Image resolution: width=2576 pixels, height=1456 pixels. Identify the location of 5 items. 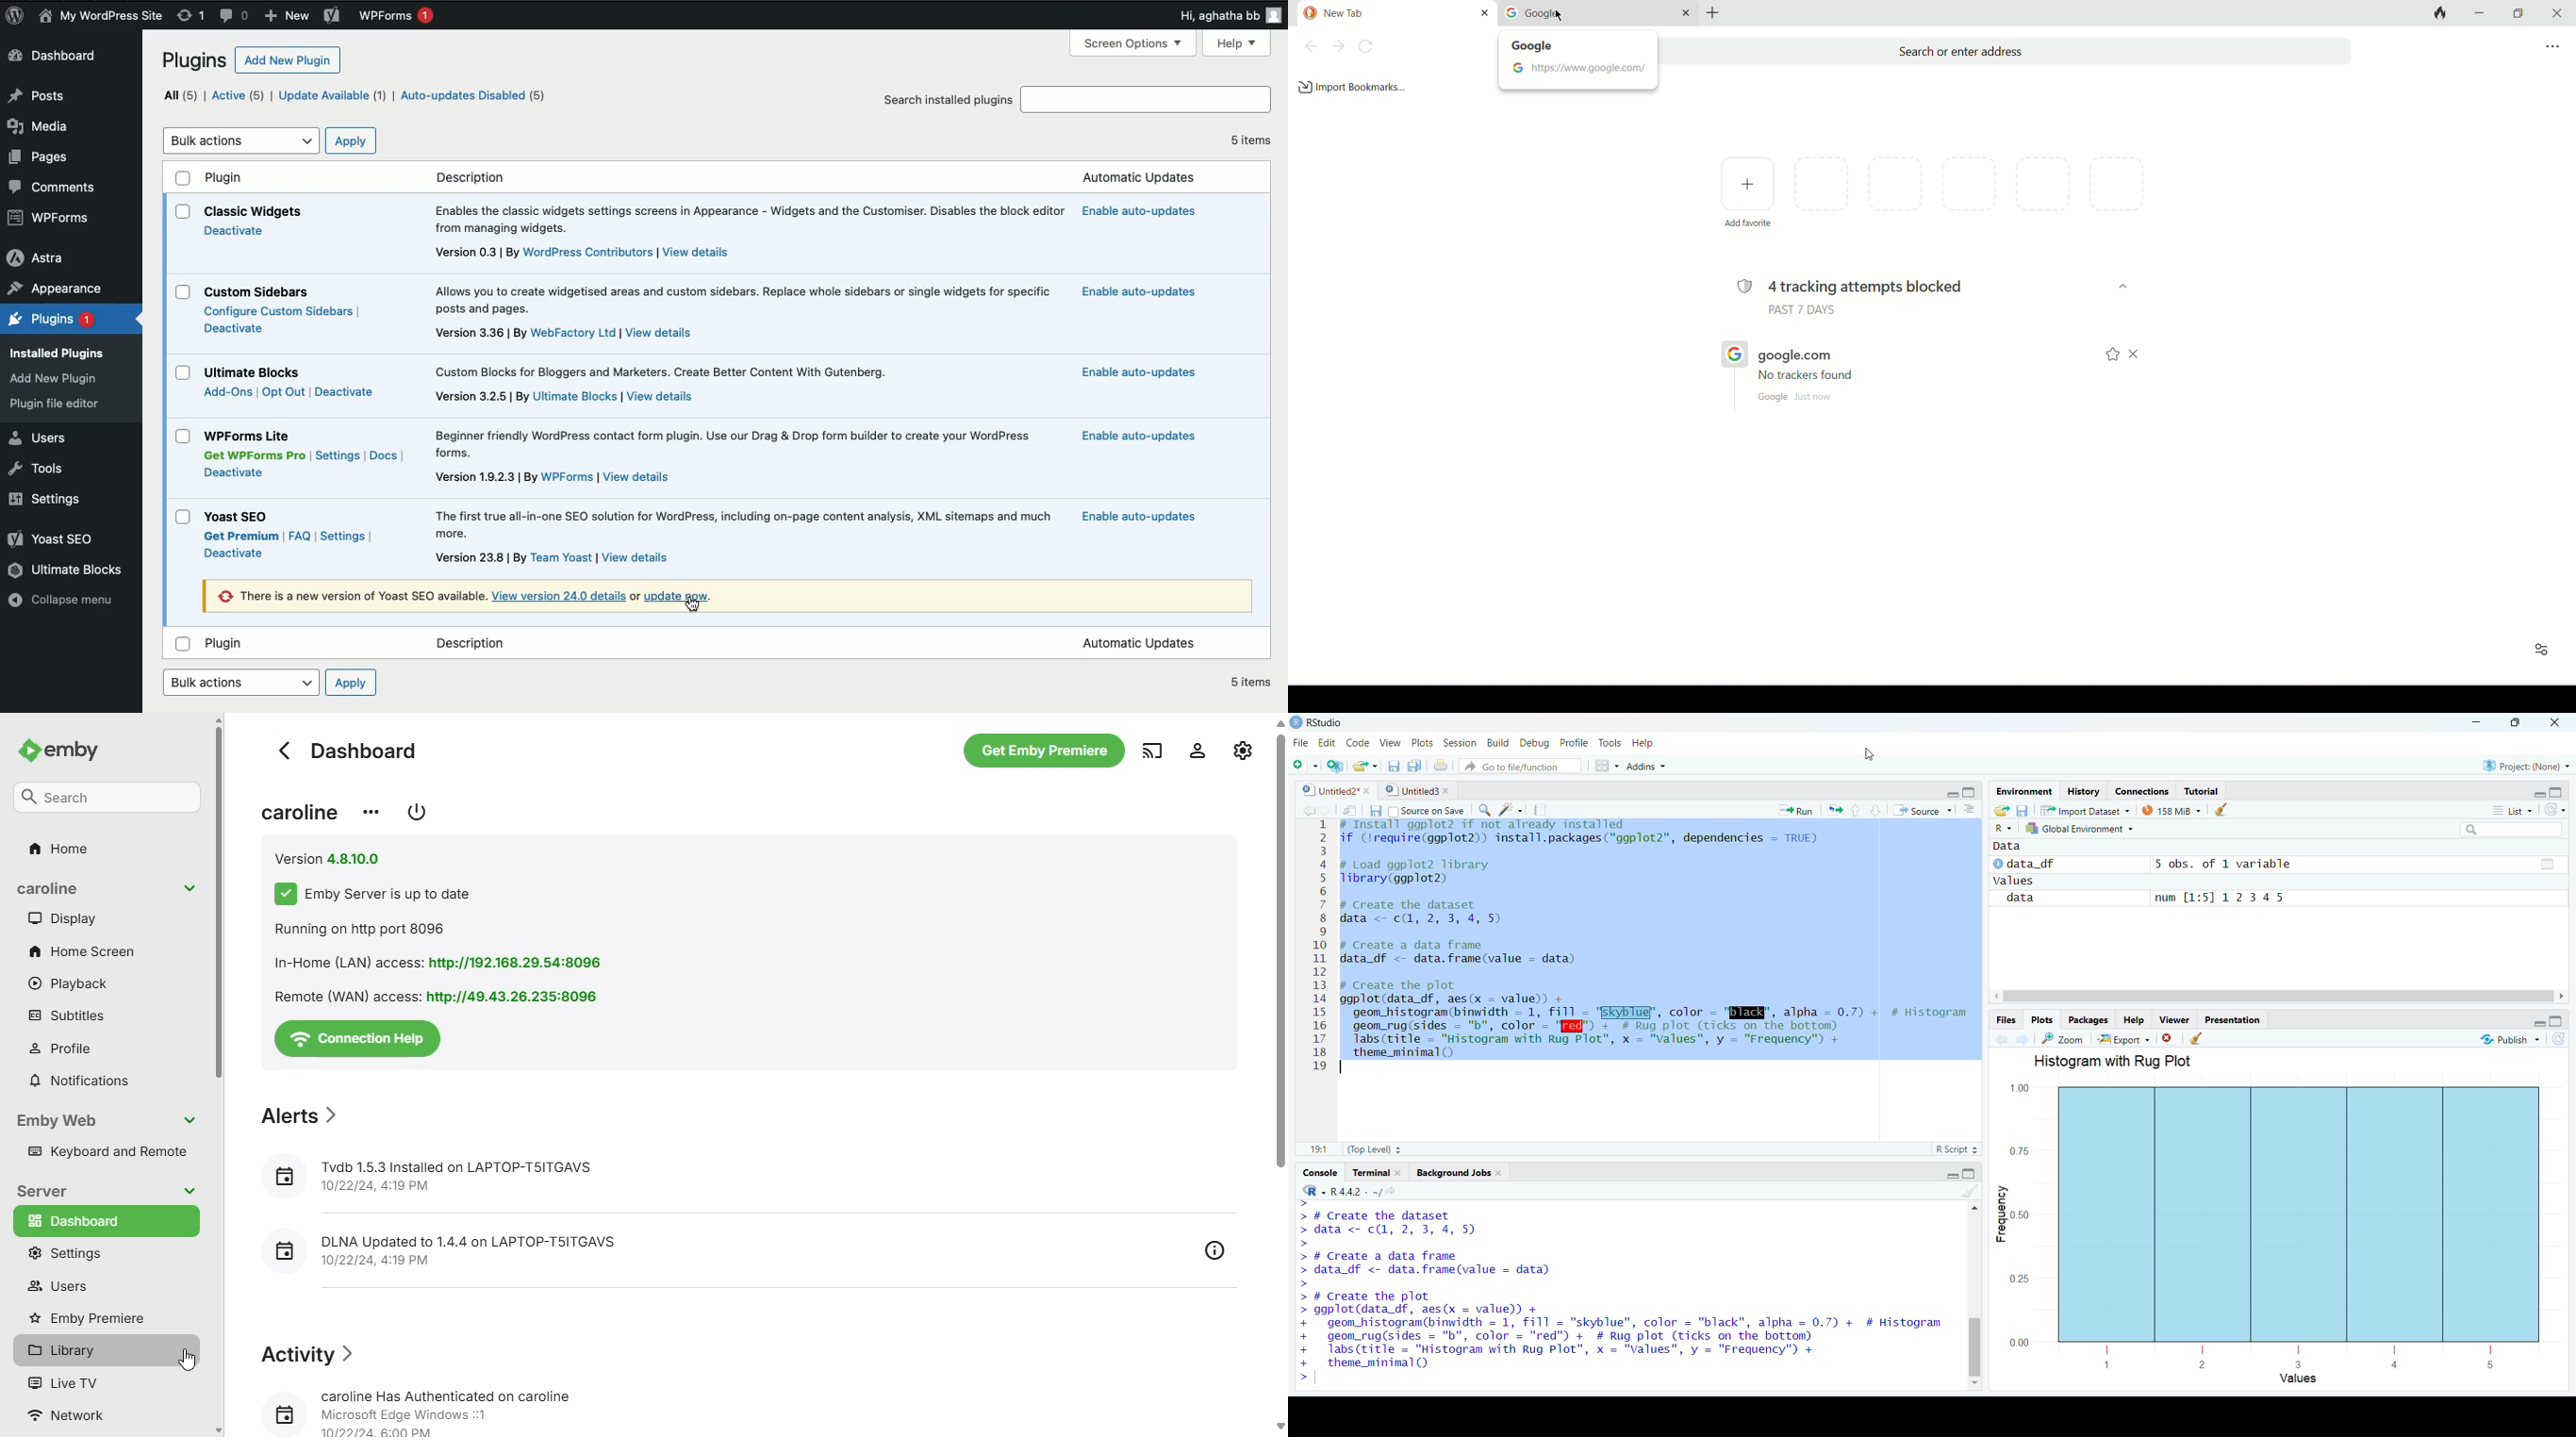
(1251, 140).